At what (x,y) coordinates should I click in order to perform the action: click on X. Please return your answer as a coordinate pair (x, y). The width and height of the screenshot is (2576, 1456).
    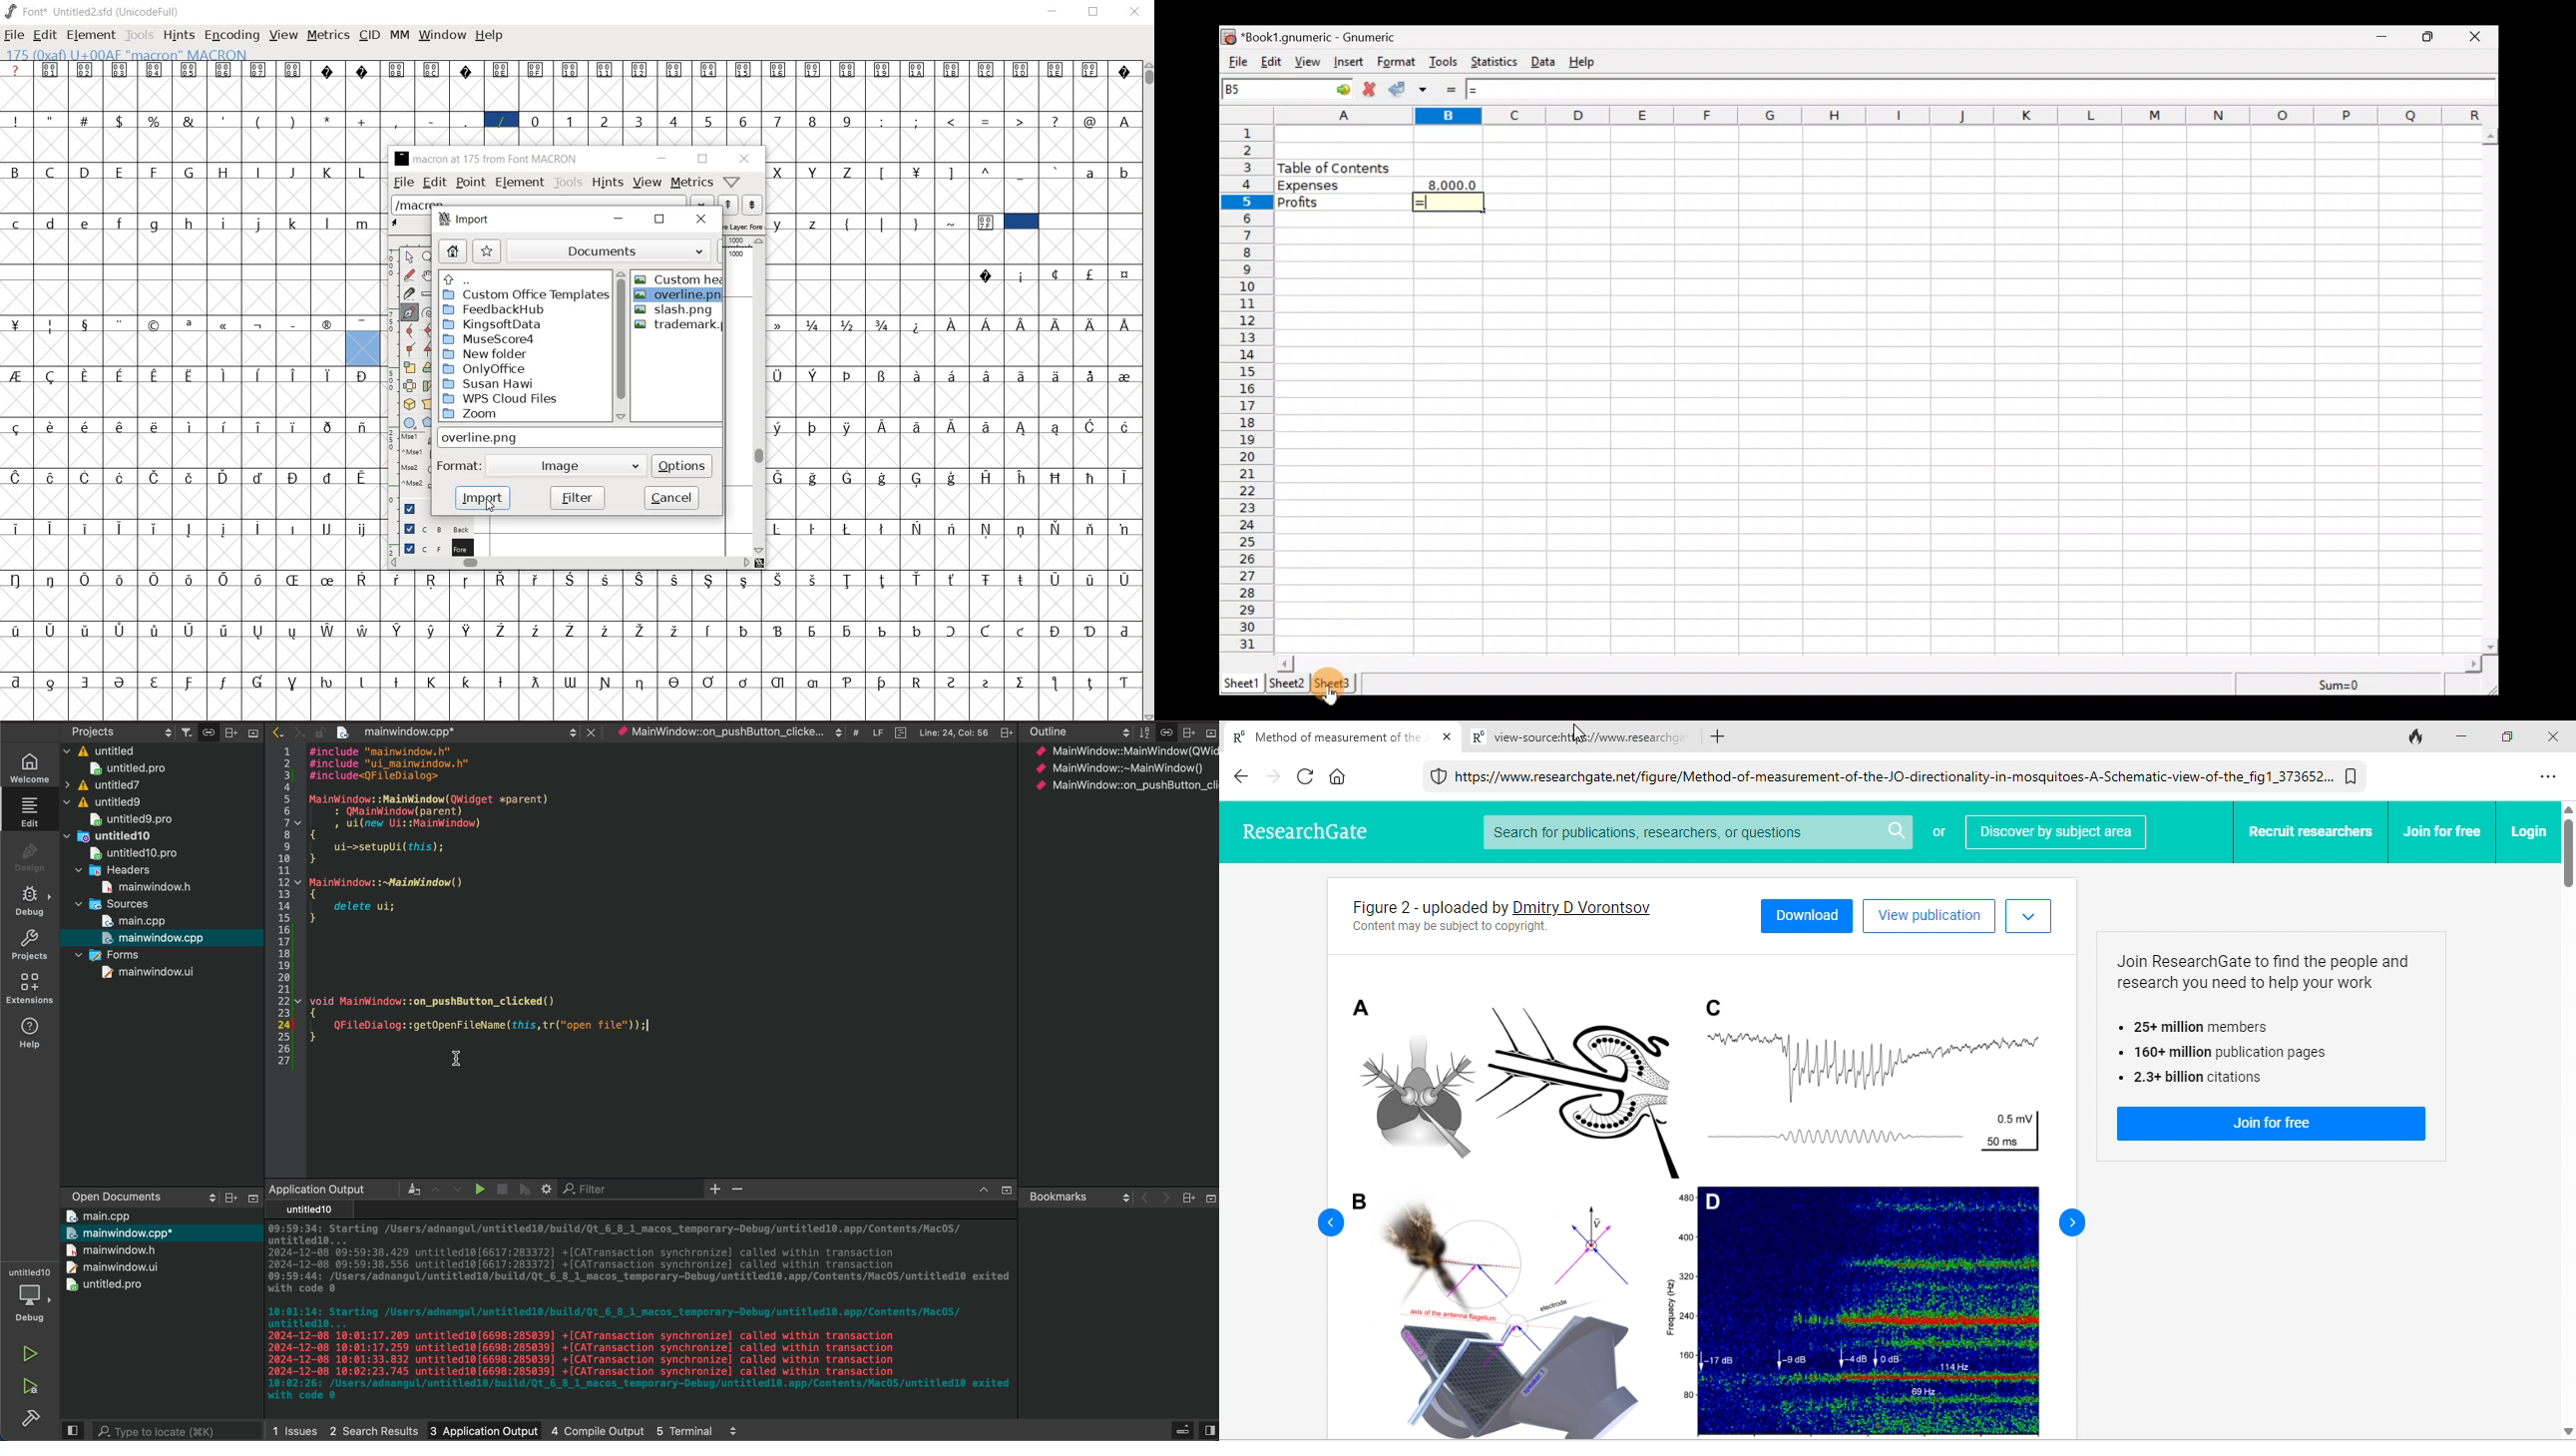
    Looking at the image, I should click on (780, 172).